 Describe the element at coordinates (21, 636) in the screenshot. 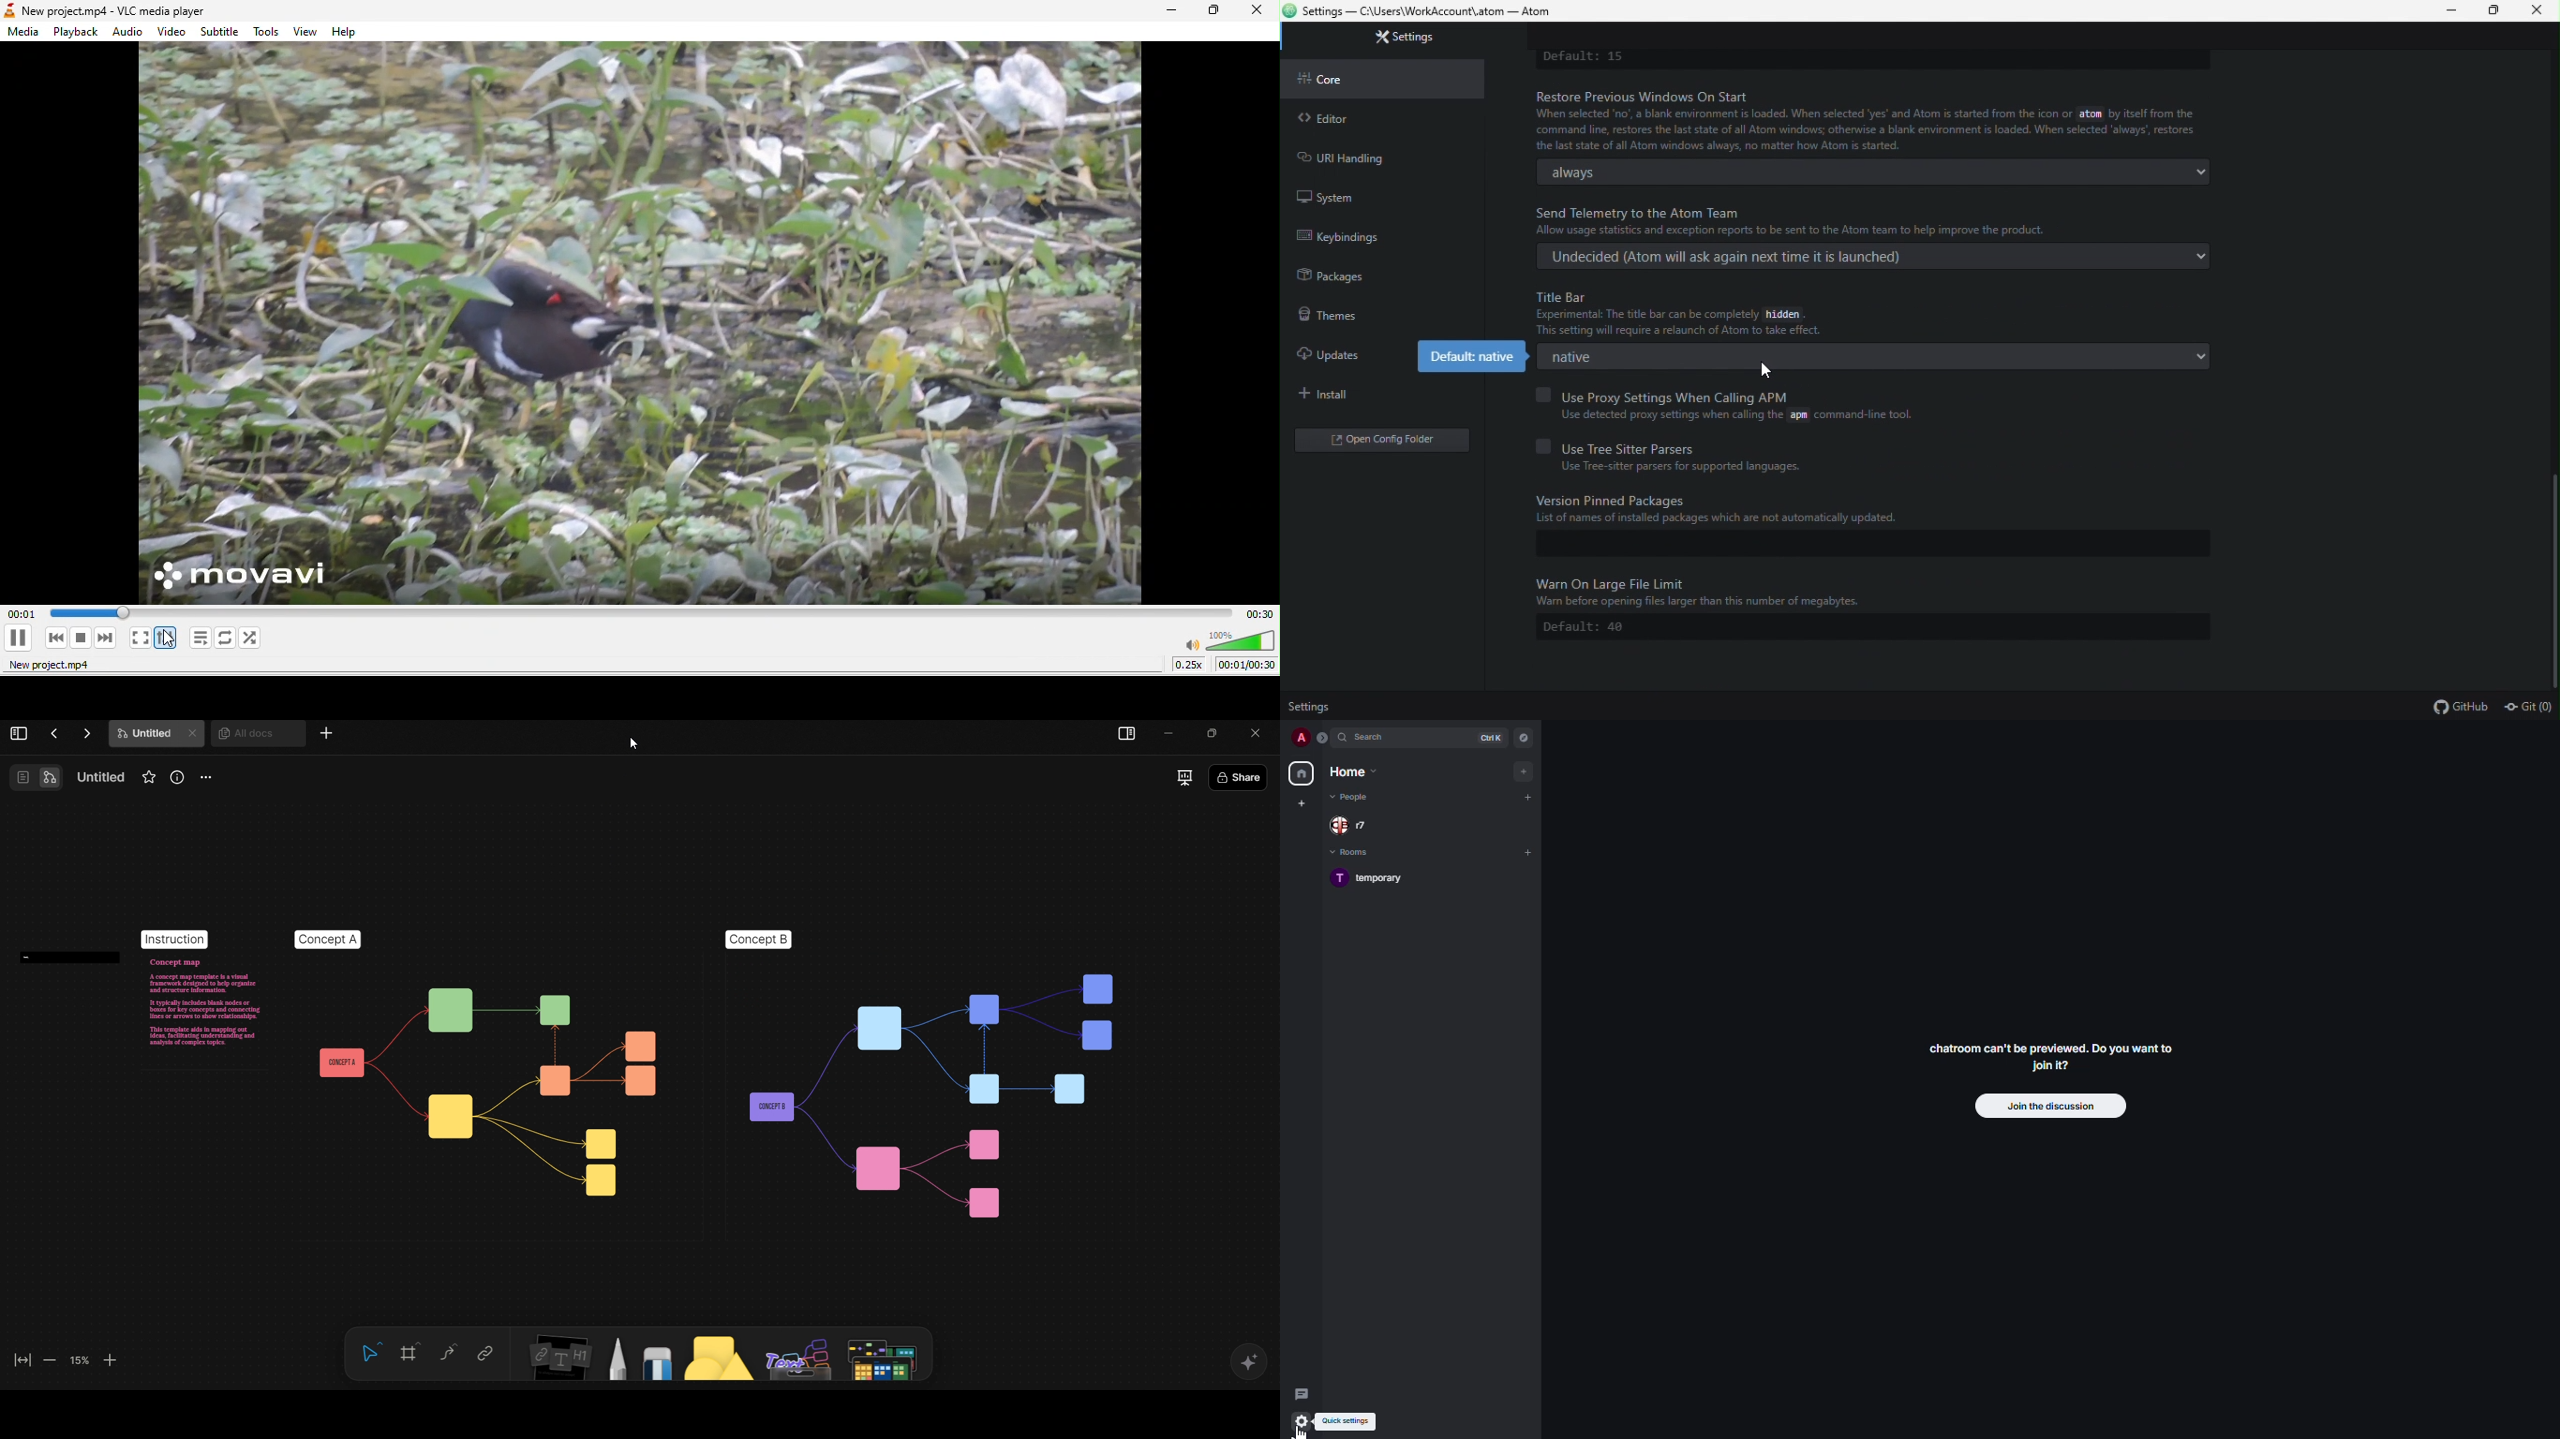

I see `` at that location.